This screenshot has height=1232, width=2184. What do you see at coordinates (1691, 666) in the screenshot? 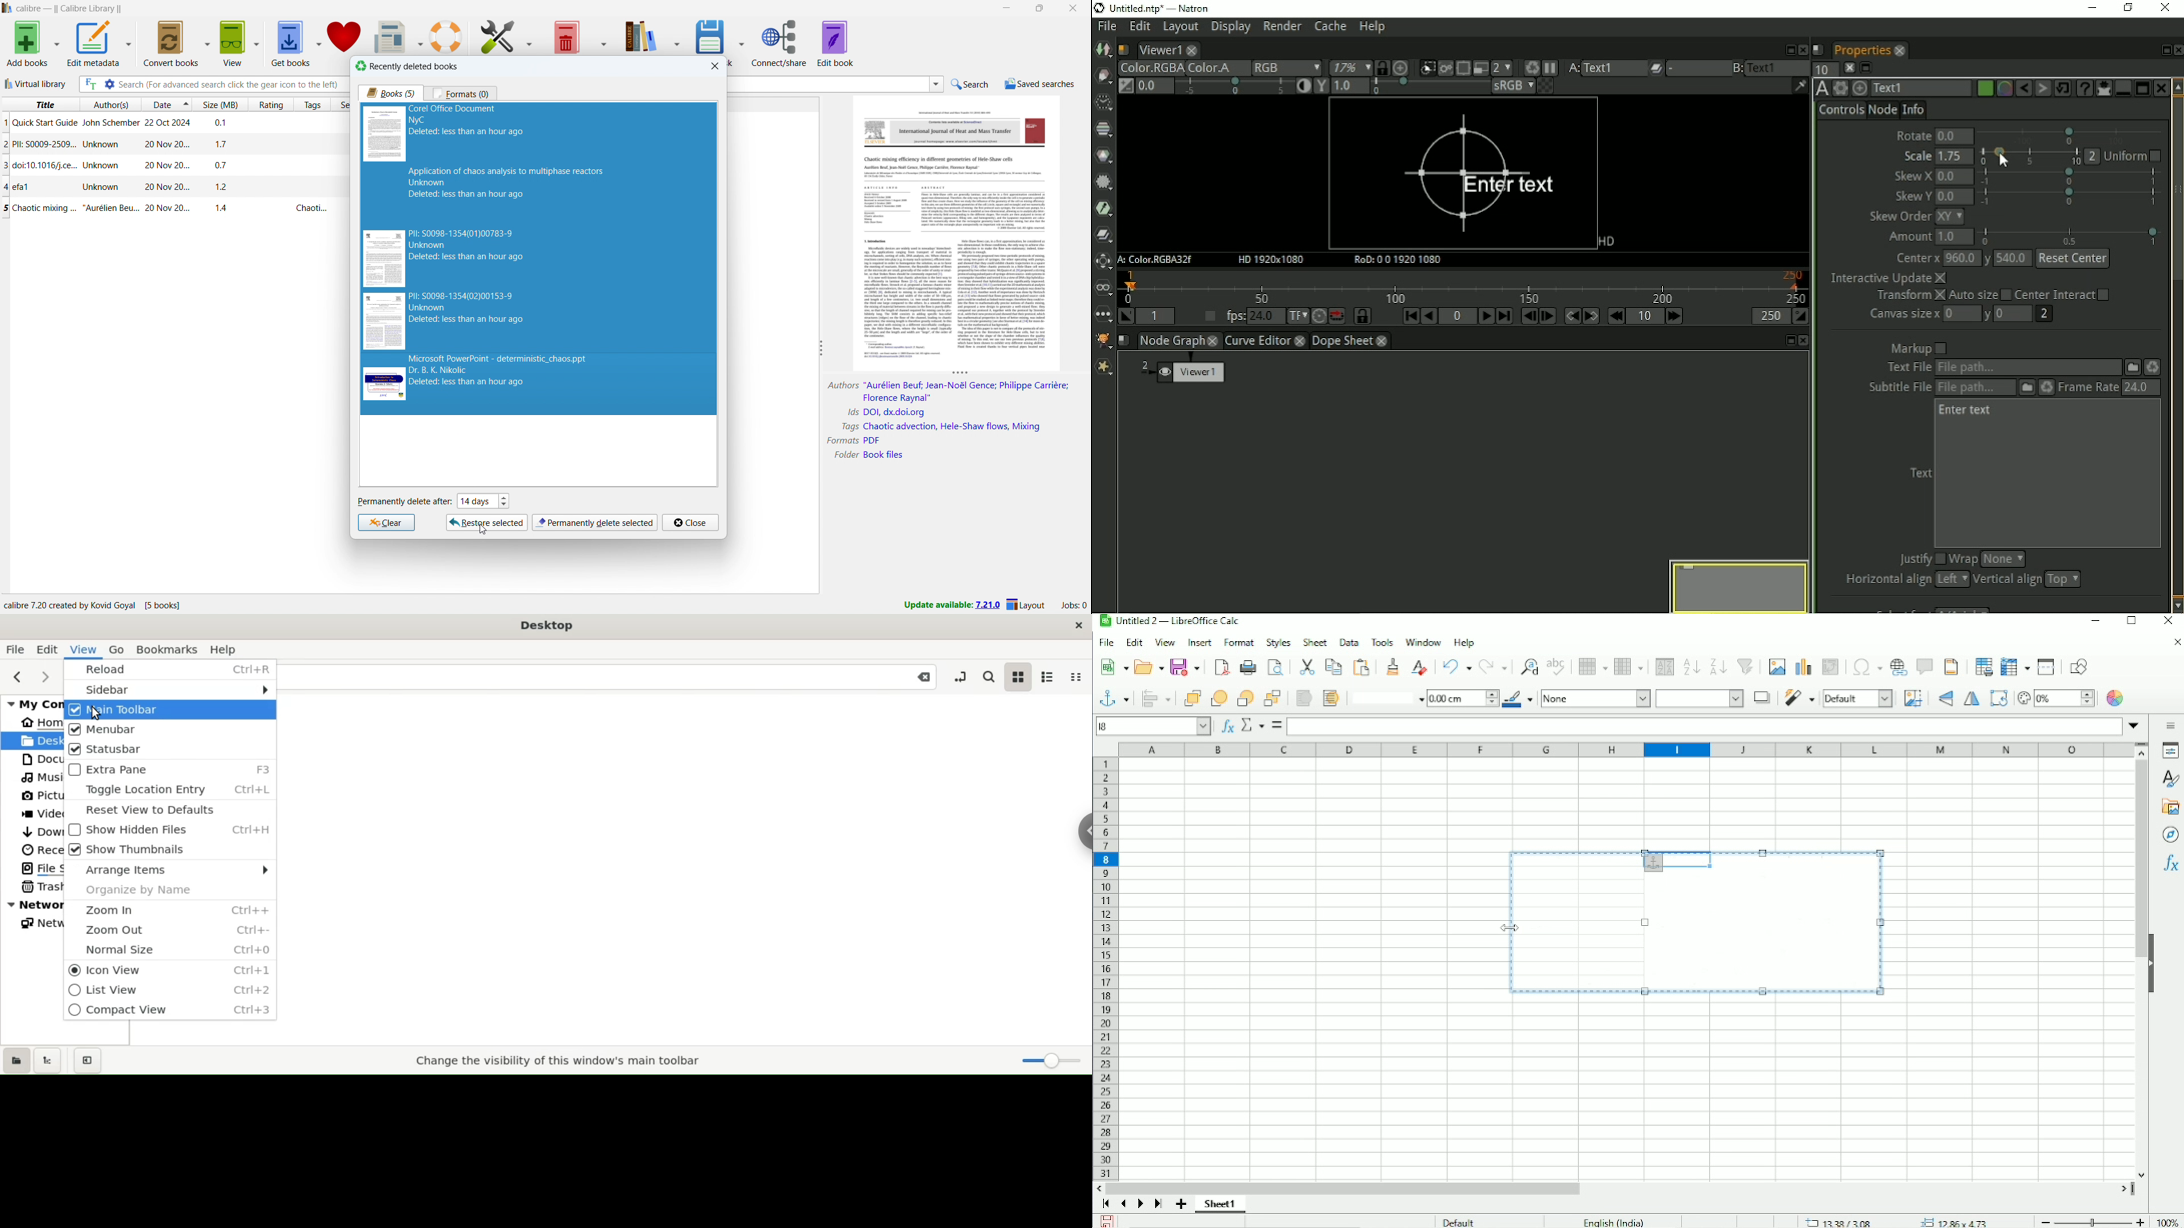
I see `Sort ascending` at bounding box center [1691, 666].